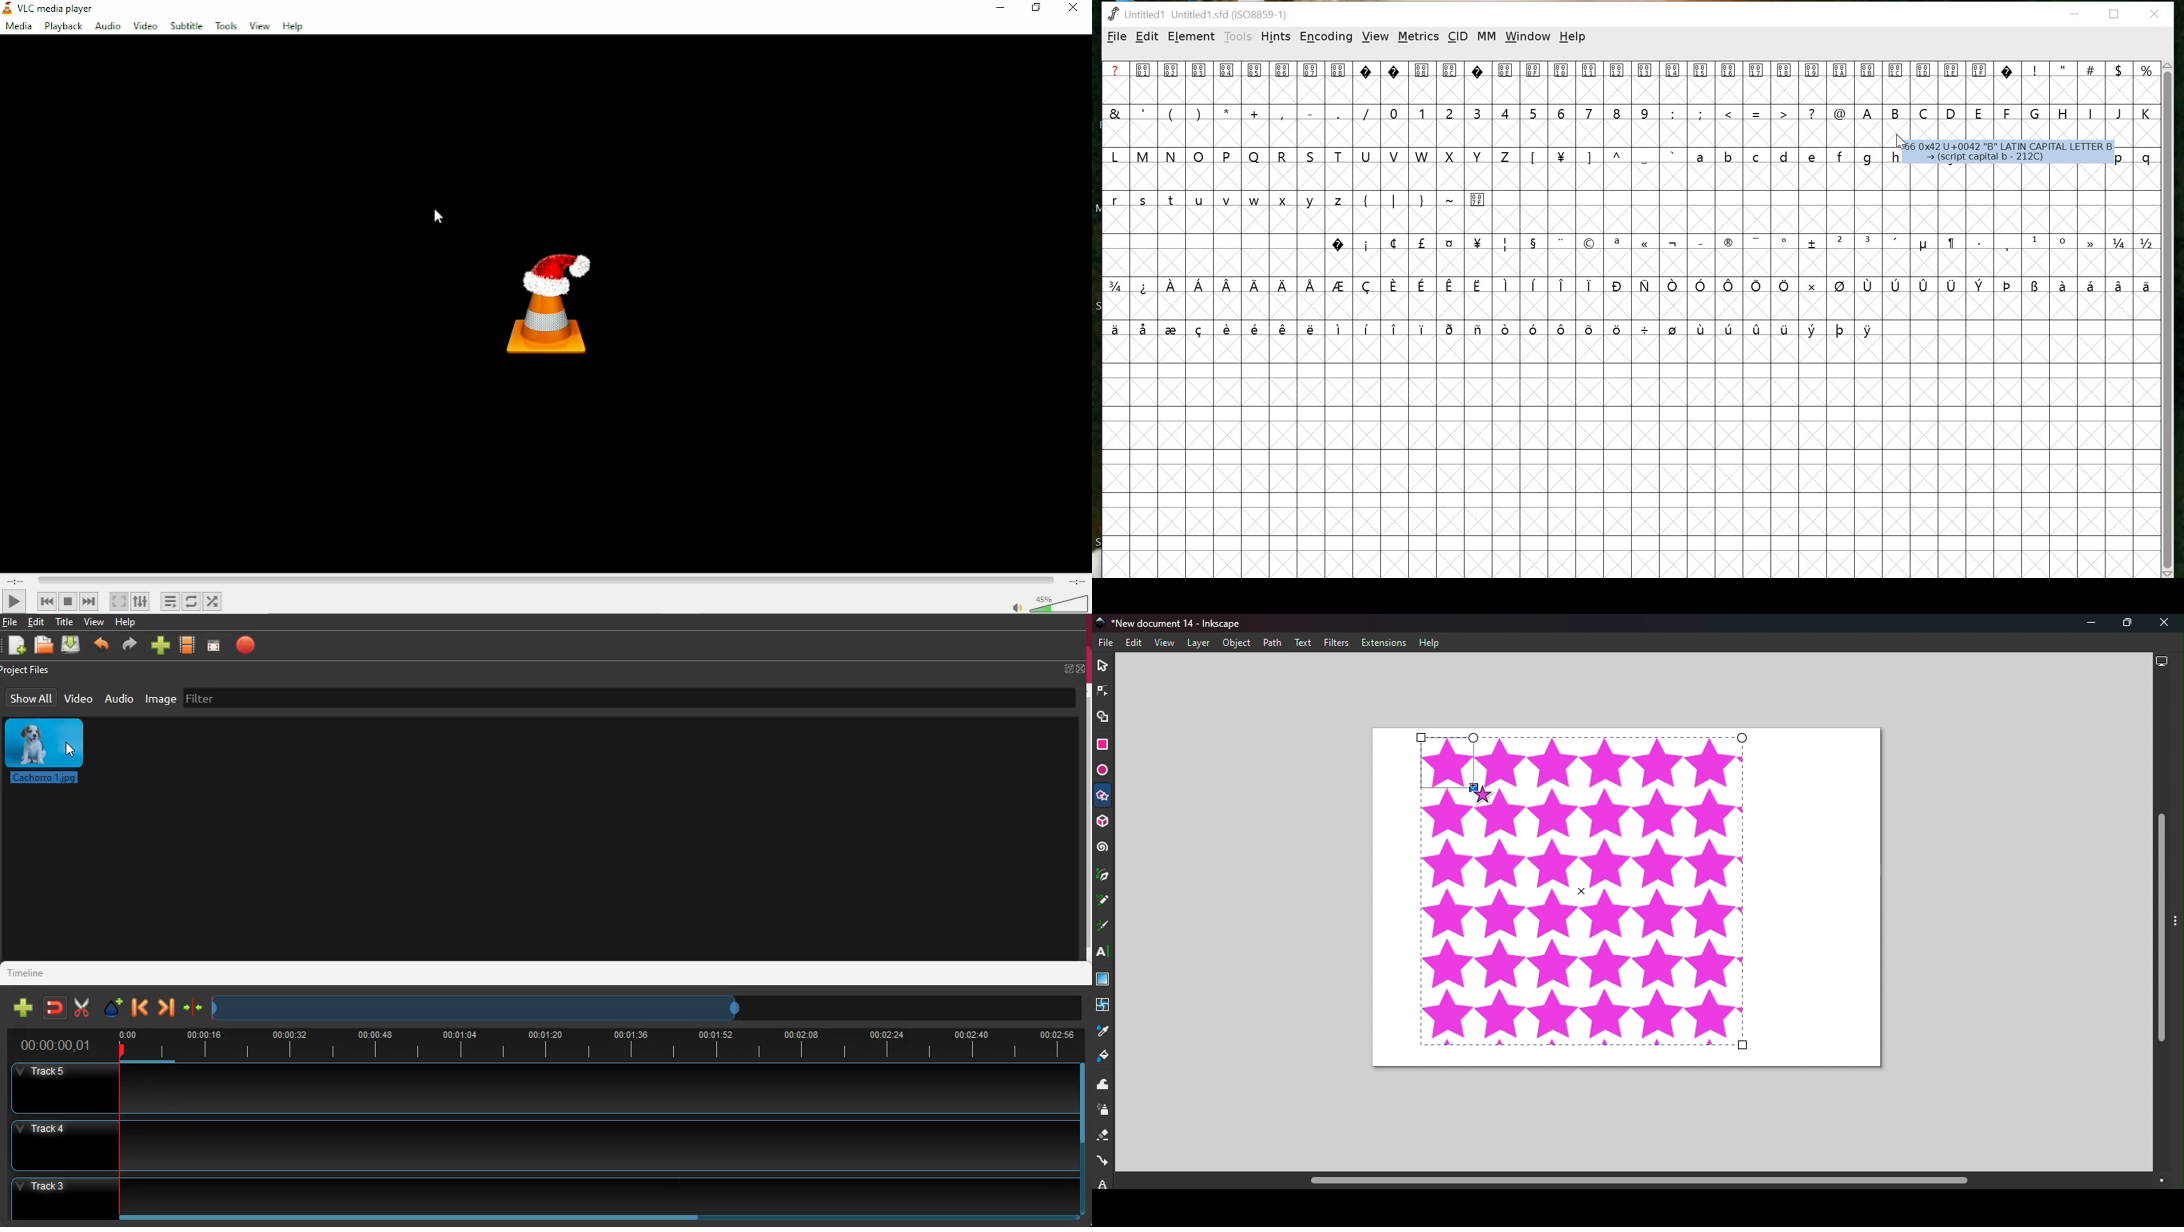 The height and width of the screenshot is (1232, 2184). What do you see at coordinates (537, 1089) in the screenshot?
I see `track` at bounding box center [537, 1089].